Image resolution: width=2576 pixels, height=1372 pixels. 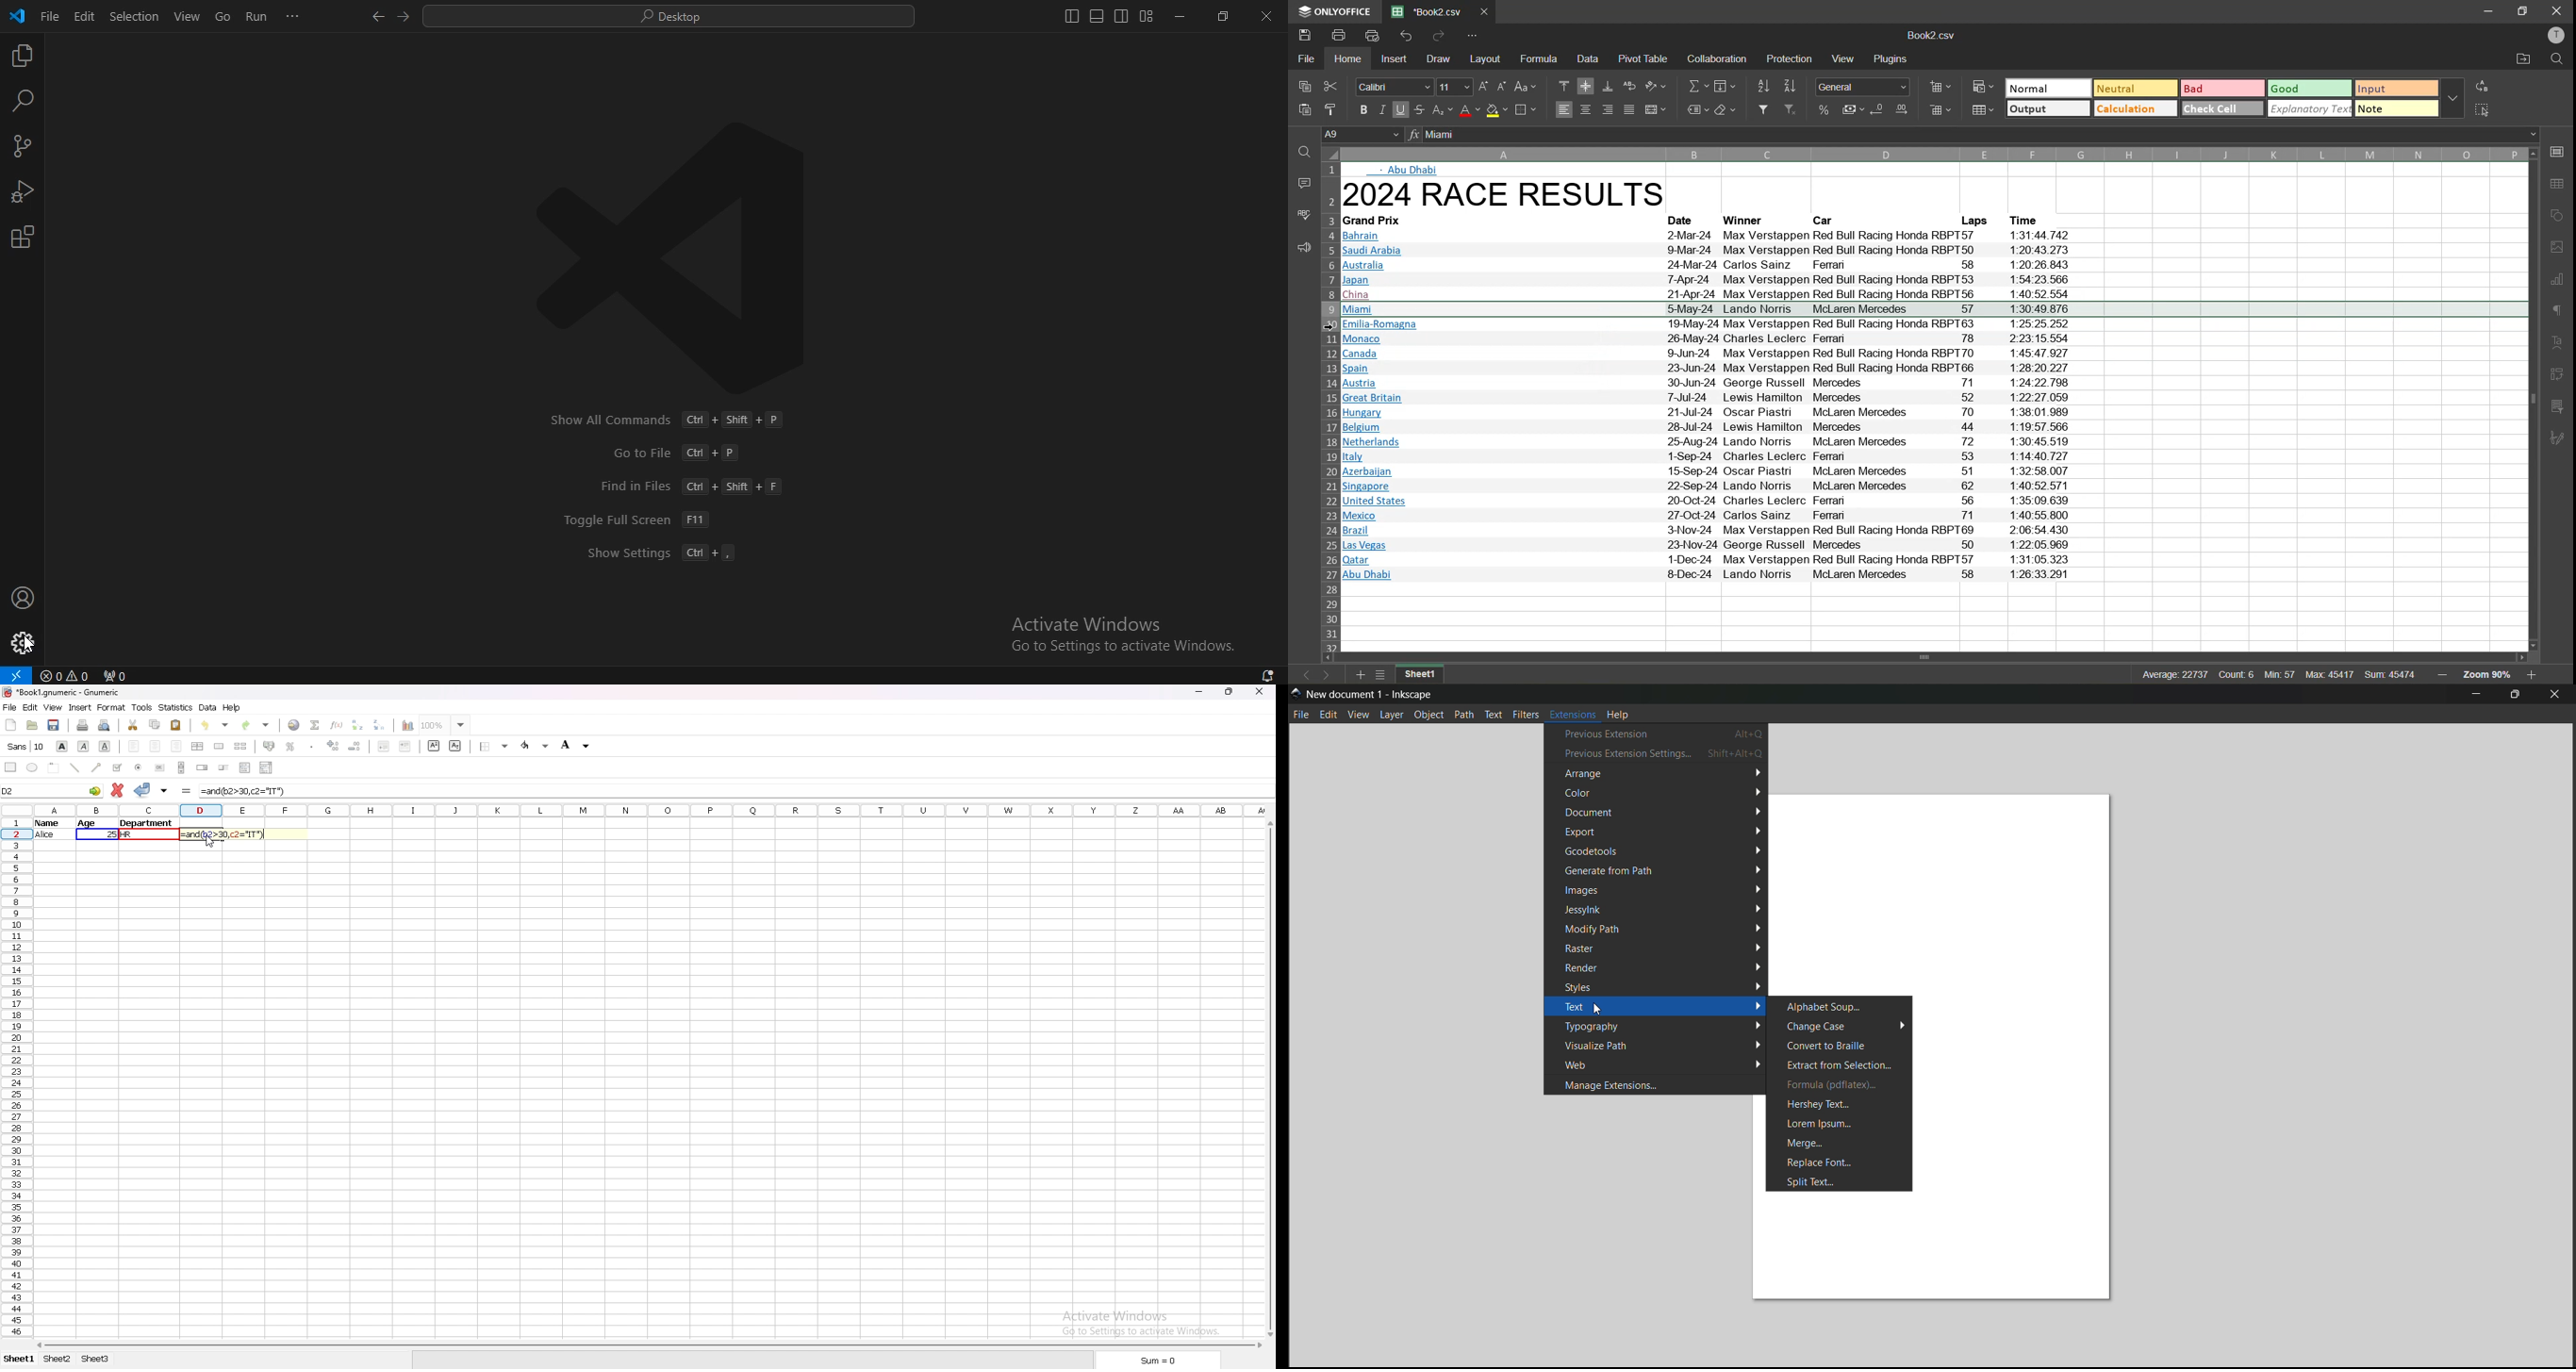 I want to click on sort ascending, so click(x=1762, y=86).